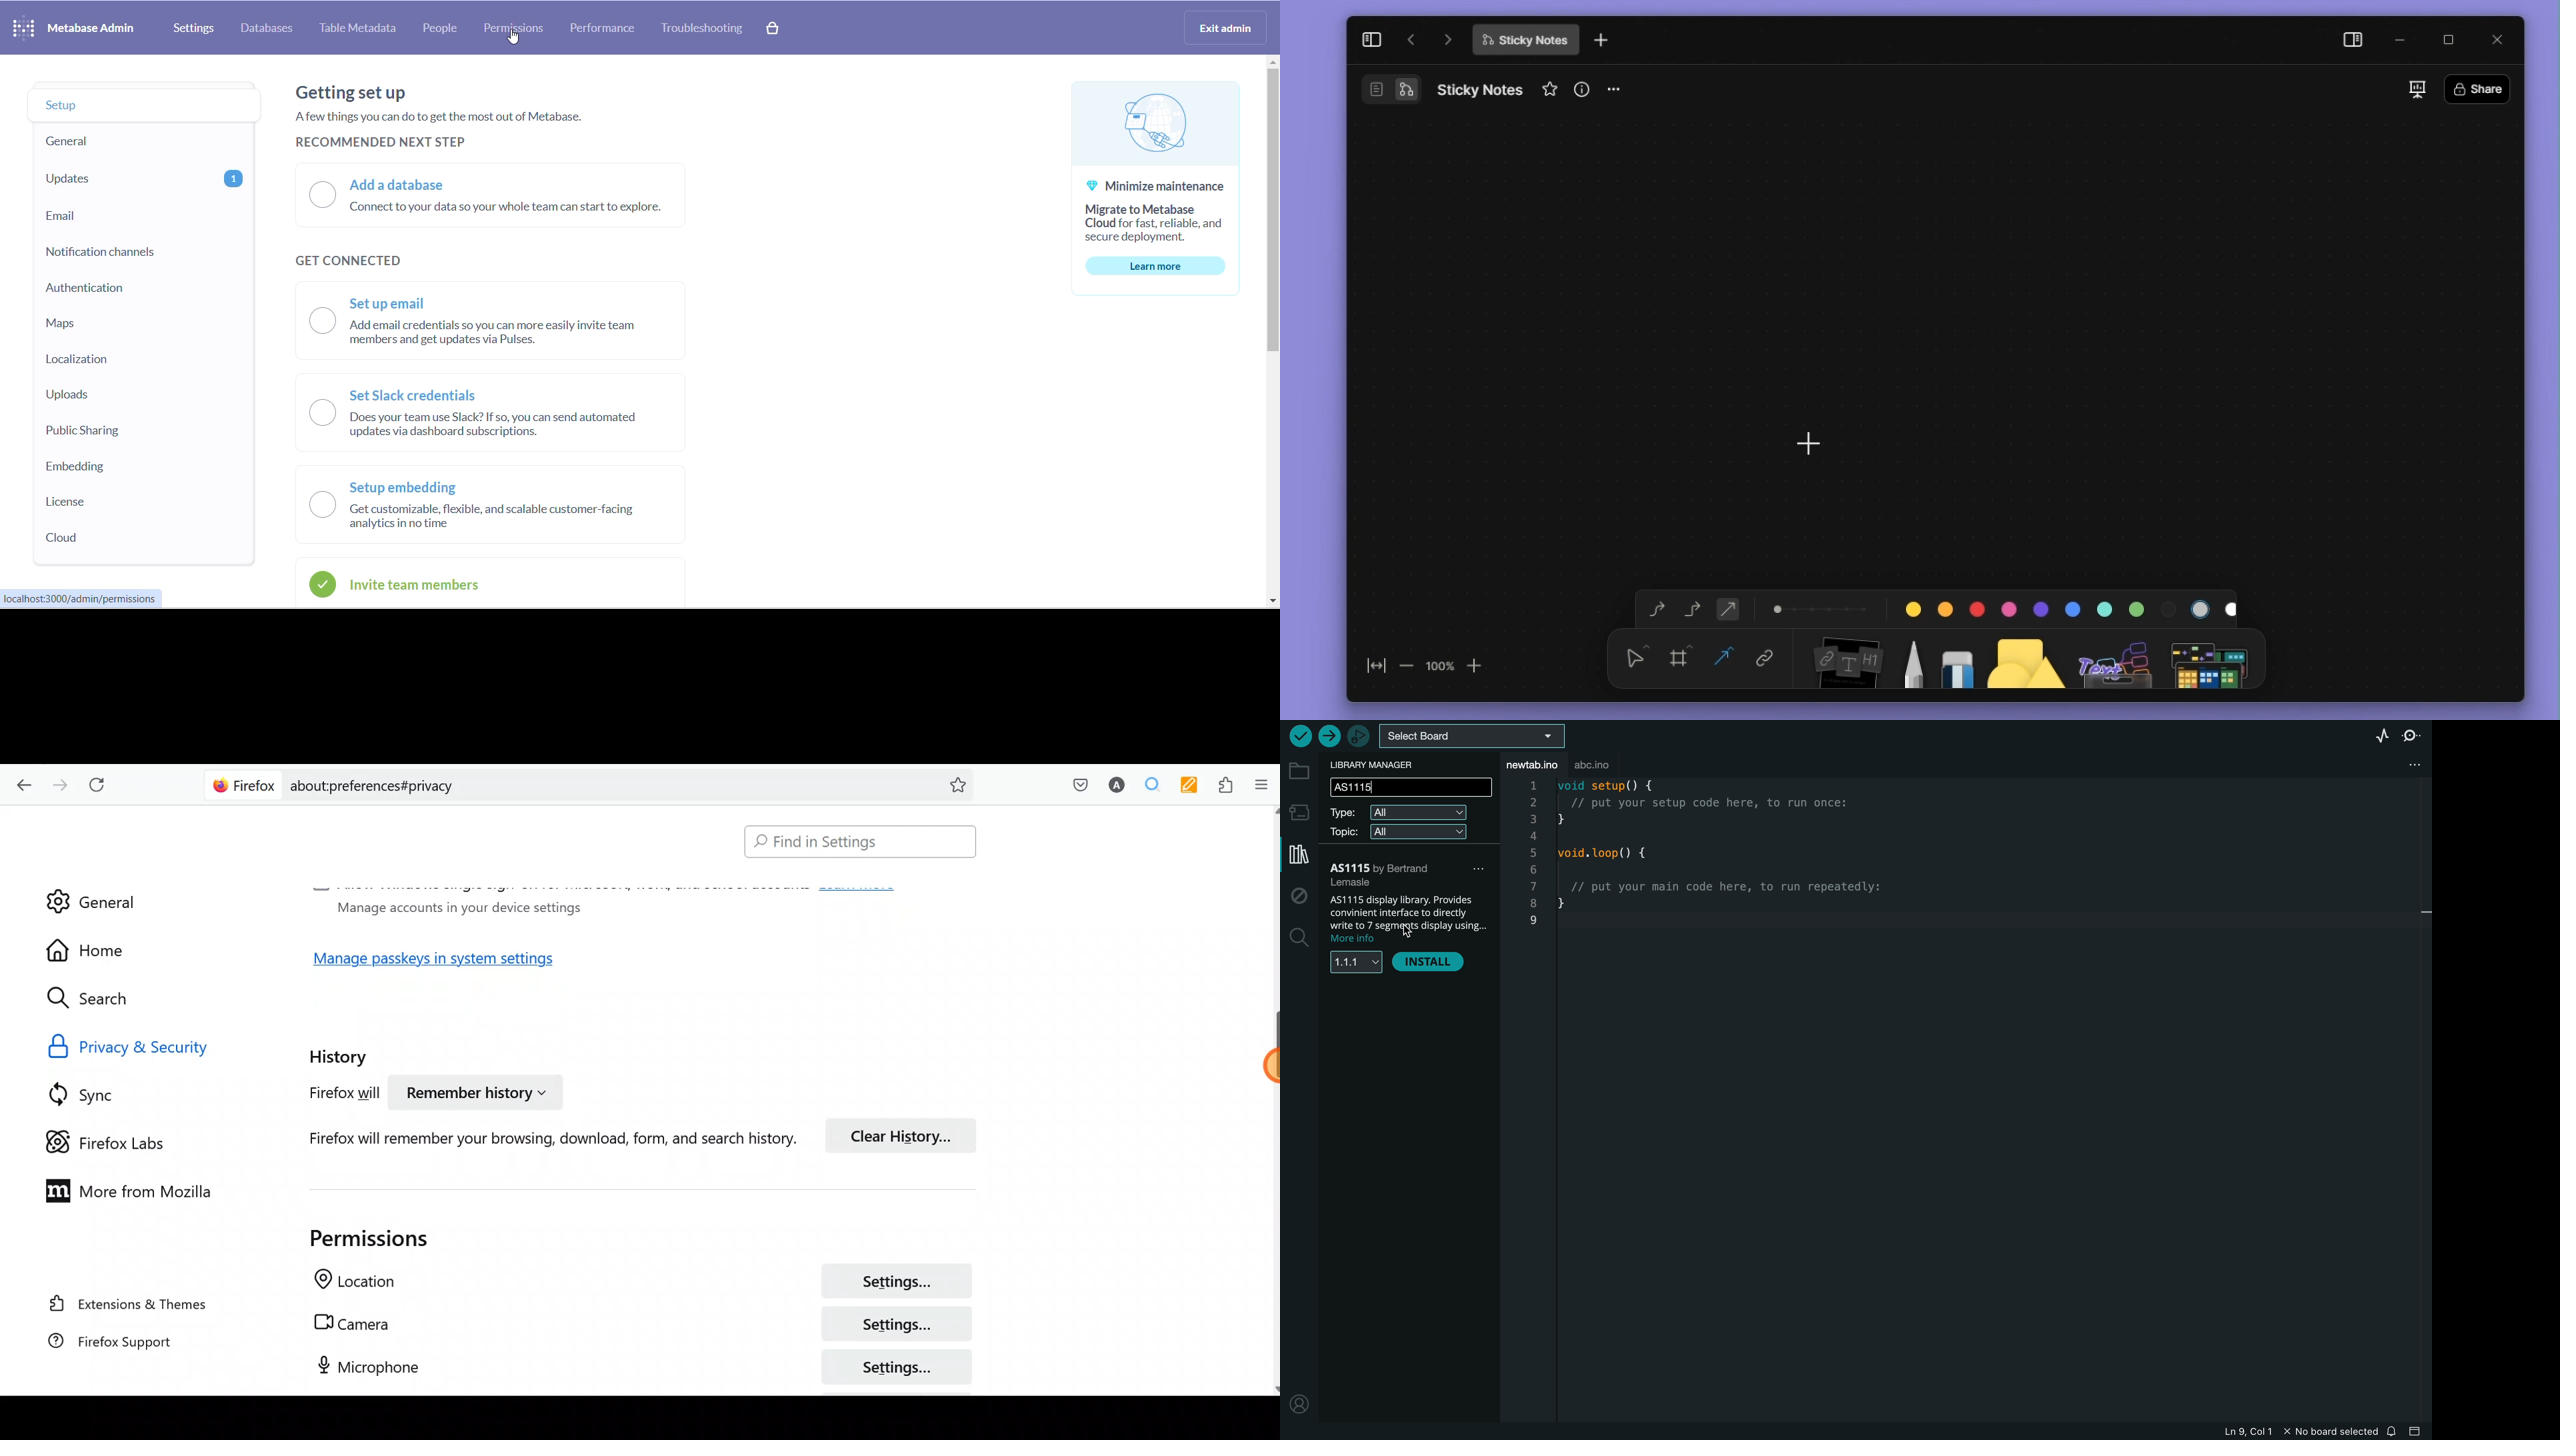  I want to click on type filter, so click(1401, 812).